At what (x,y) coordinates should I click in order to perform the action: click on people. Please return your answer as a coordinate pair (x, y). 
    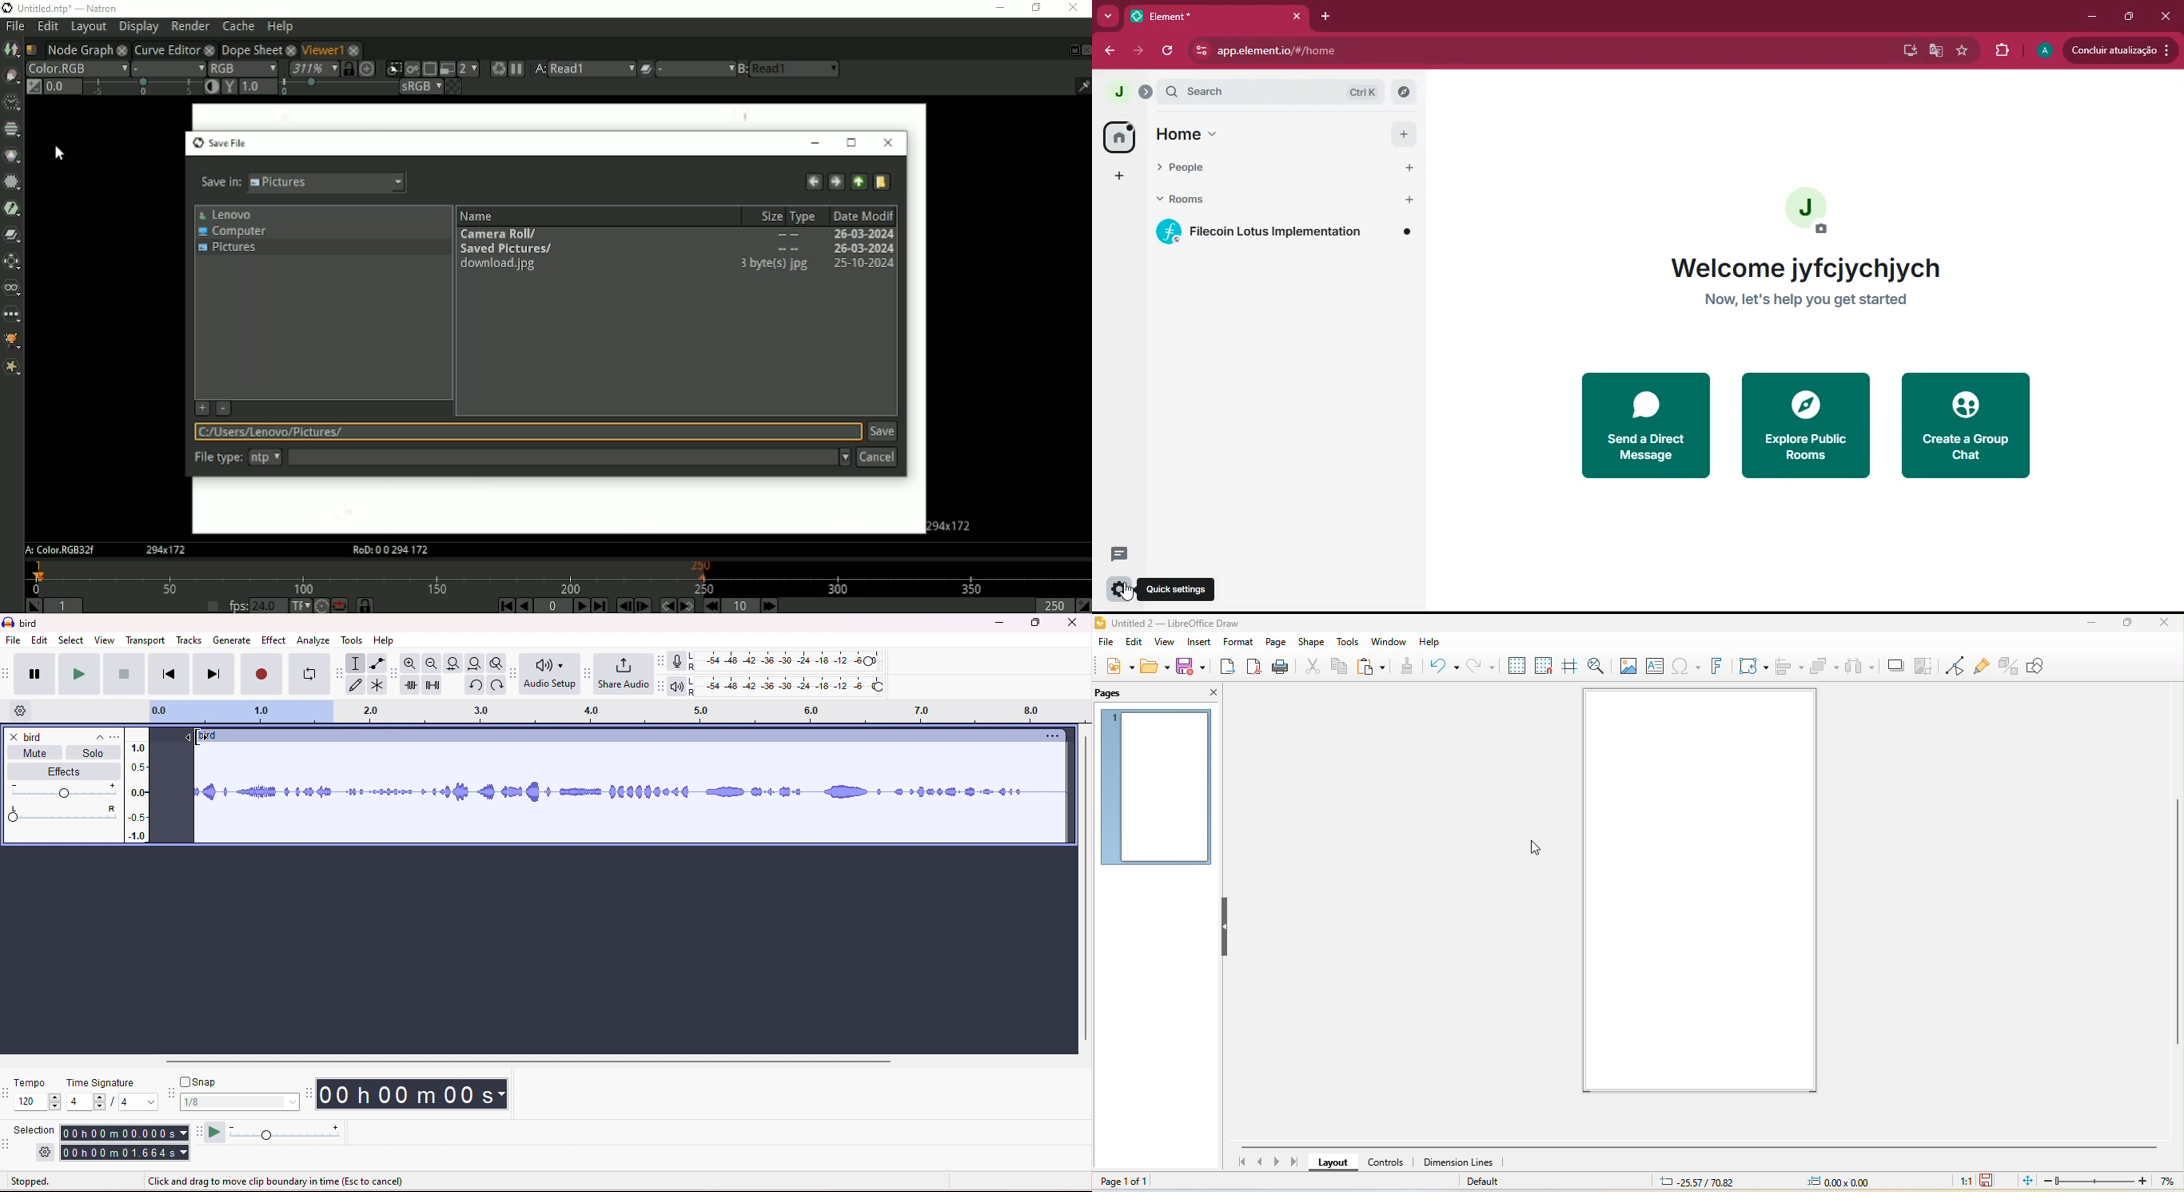
    Looking at the image, I should click on (1268, 170).